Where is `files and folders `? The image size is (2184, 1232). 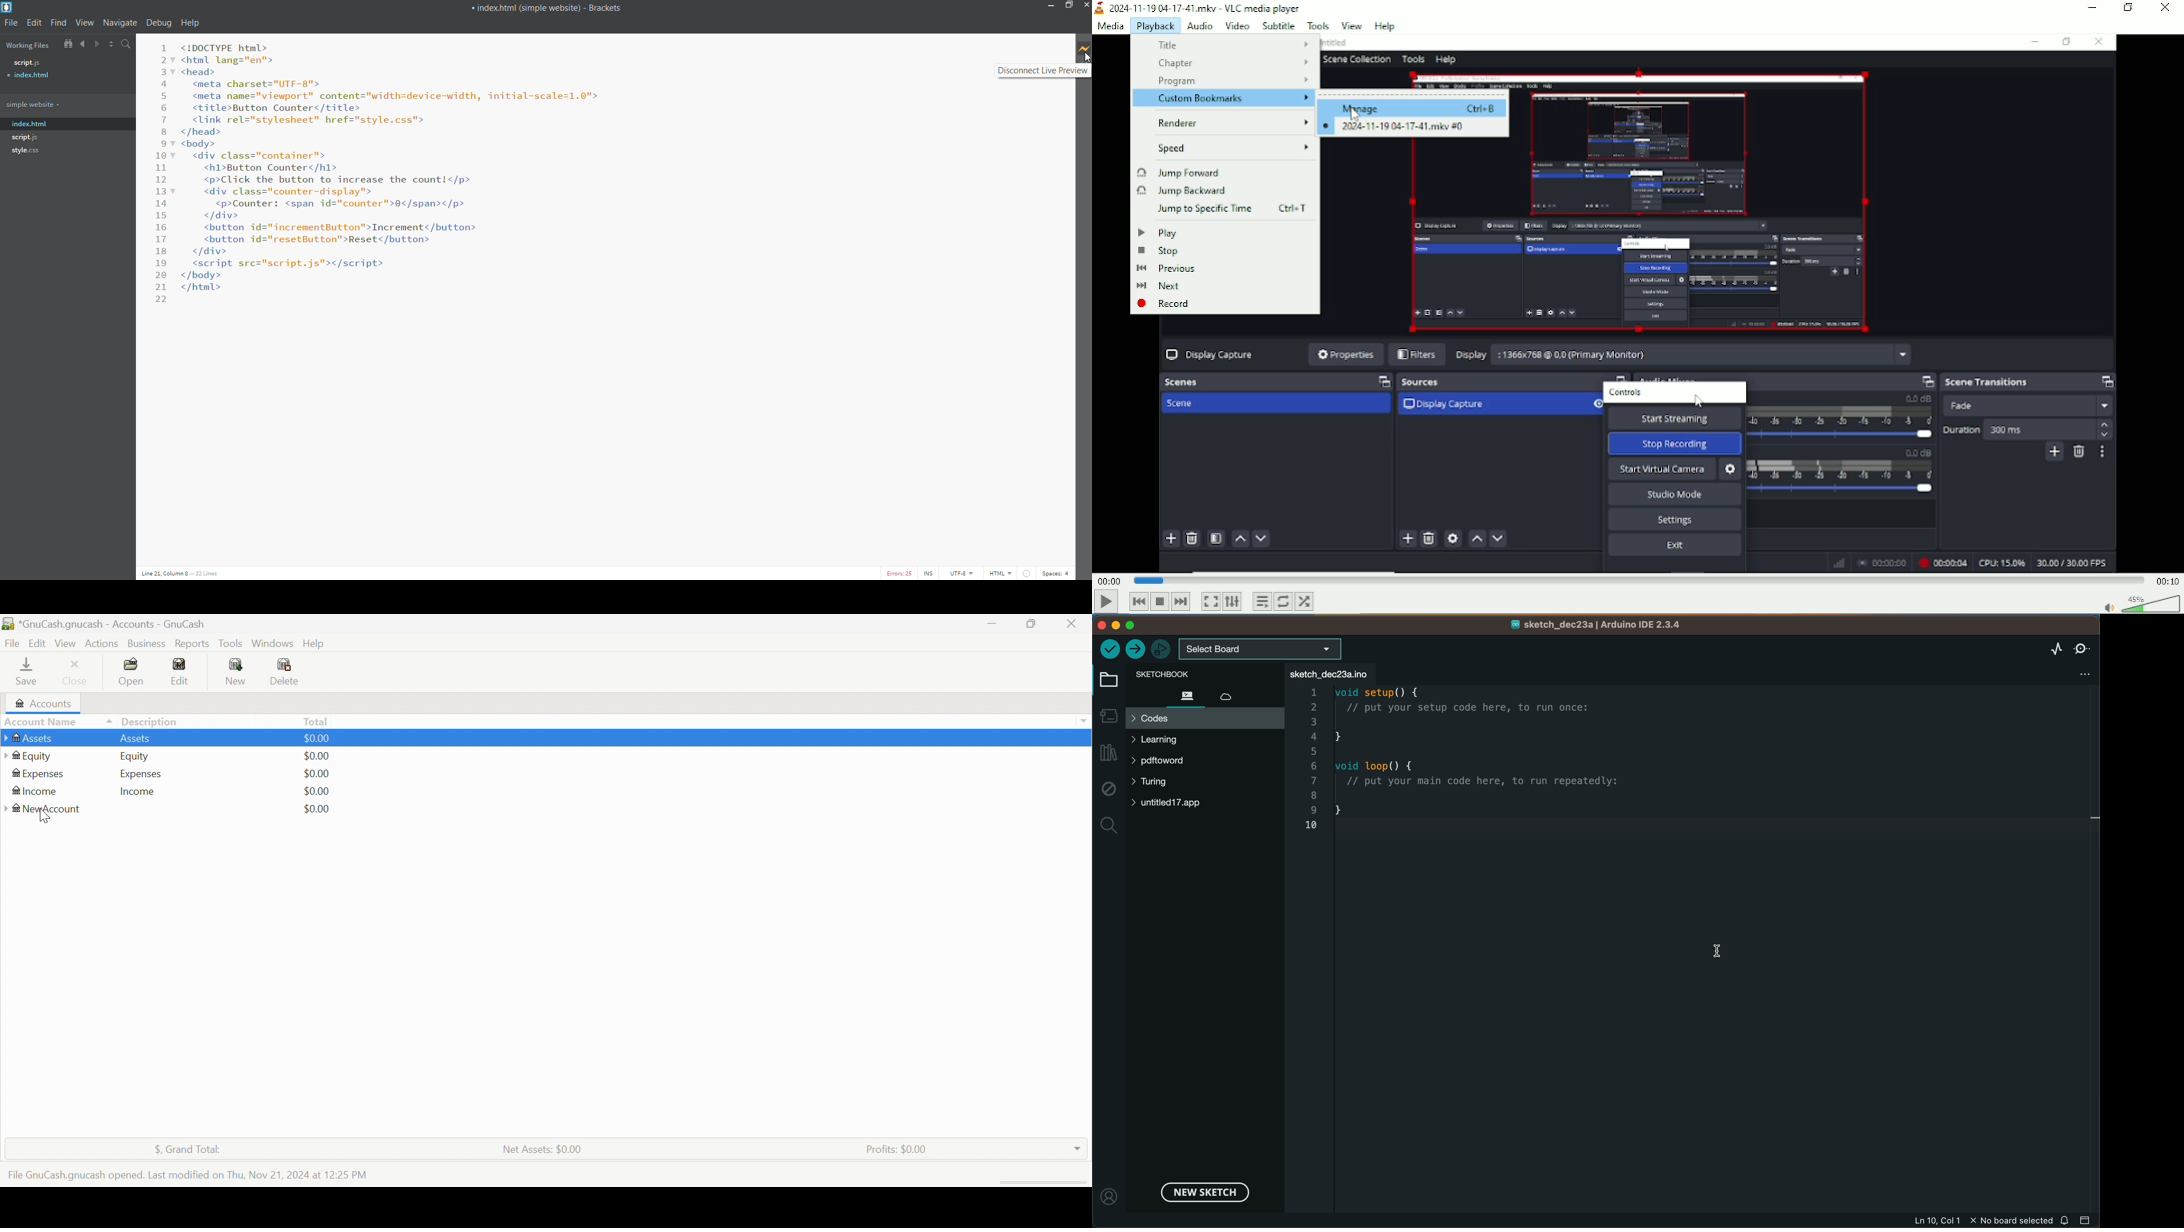
files and folders  is located at coordinates (1204, 773).